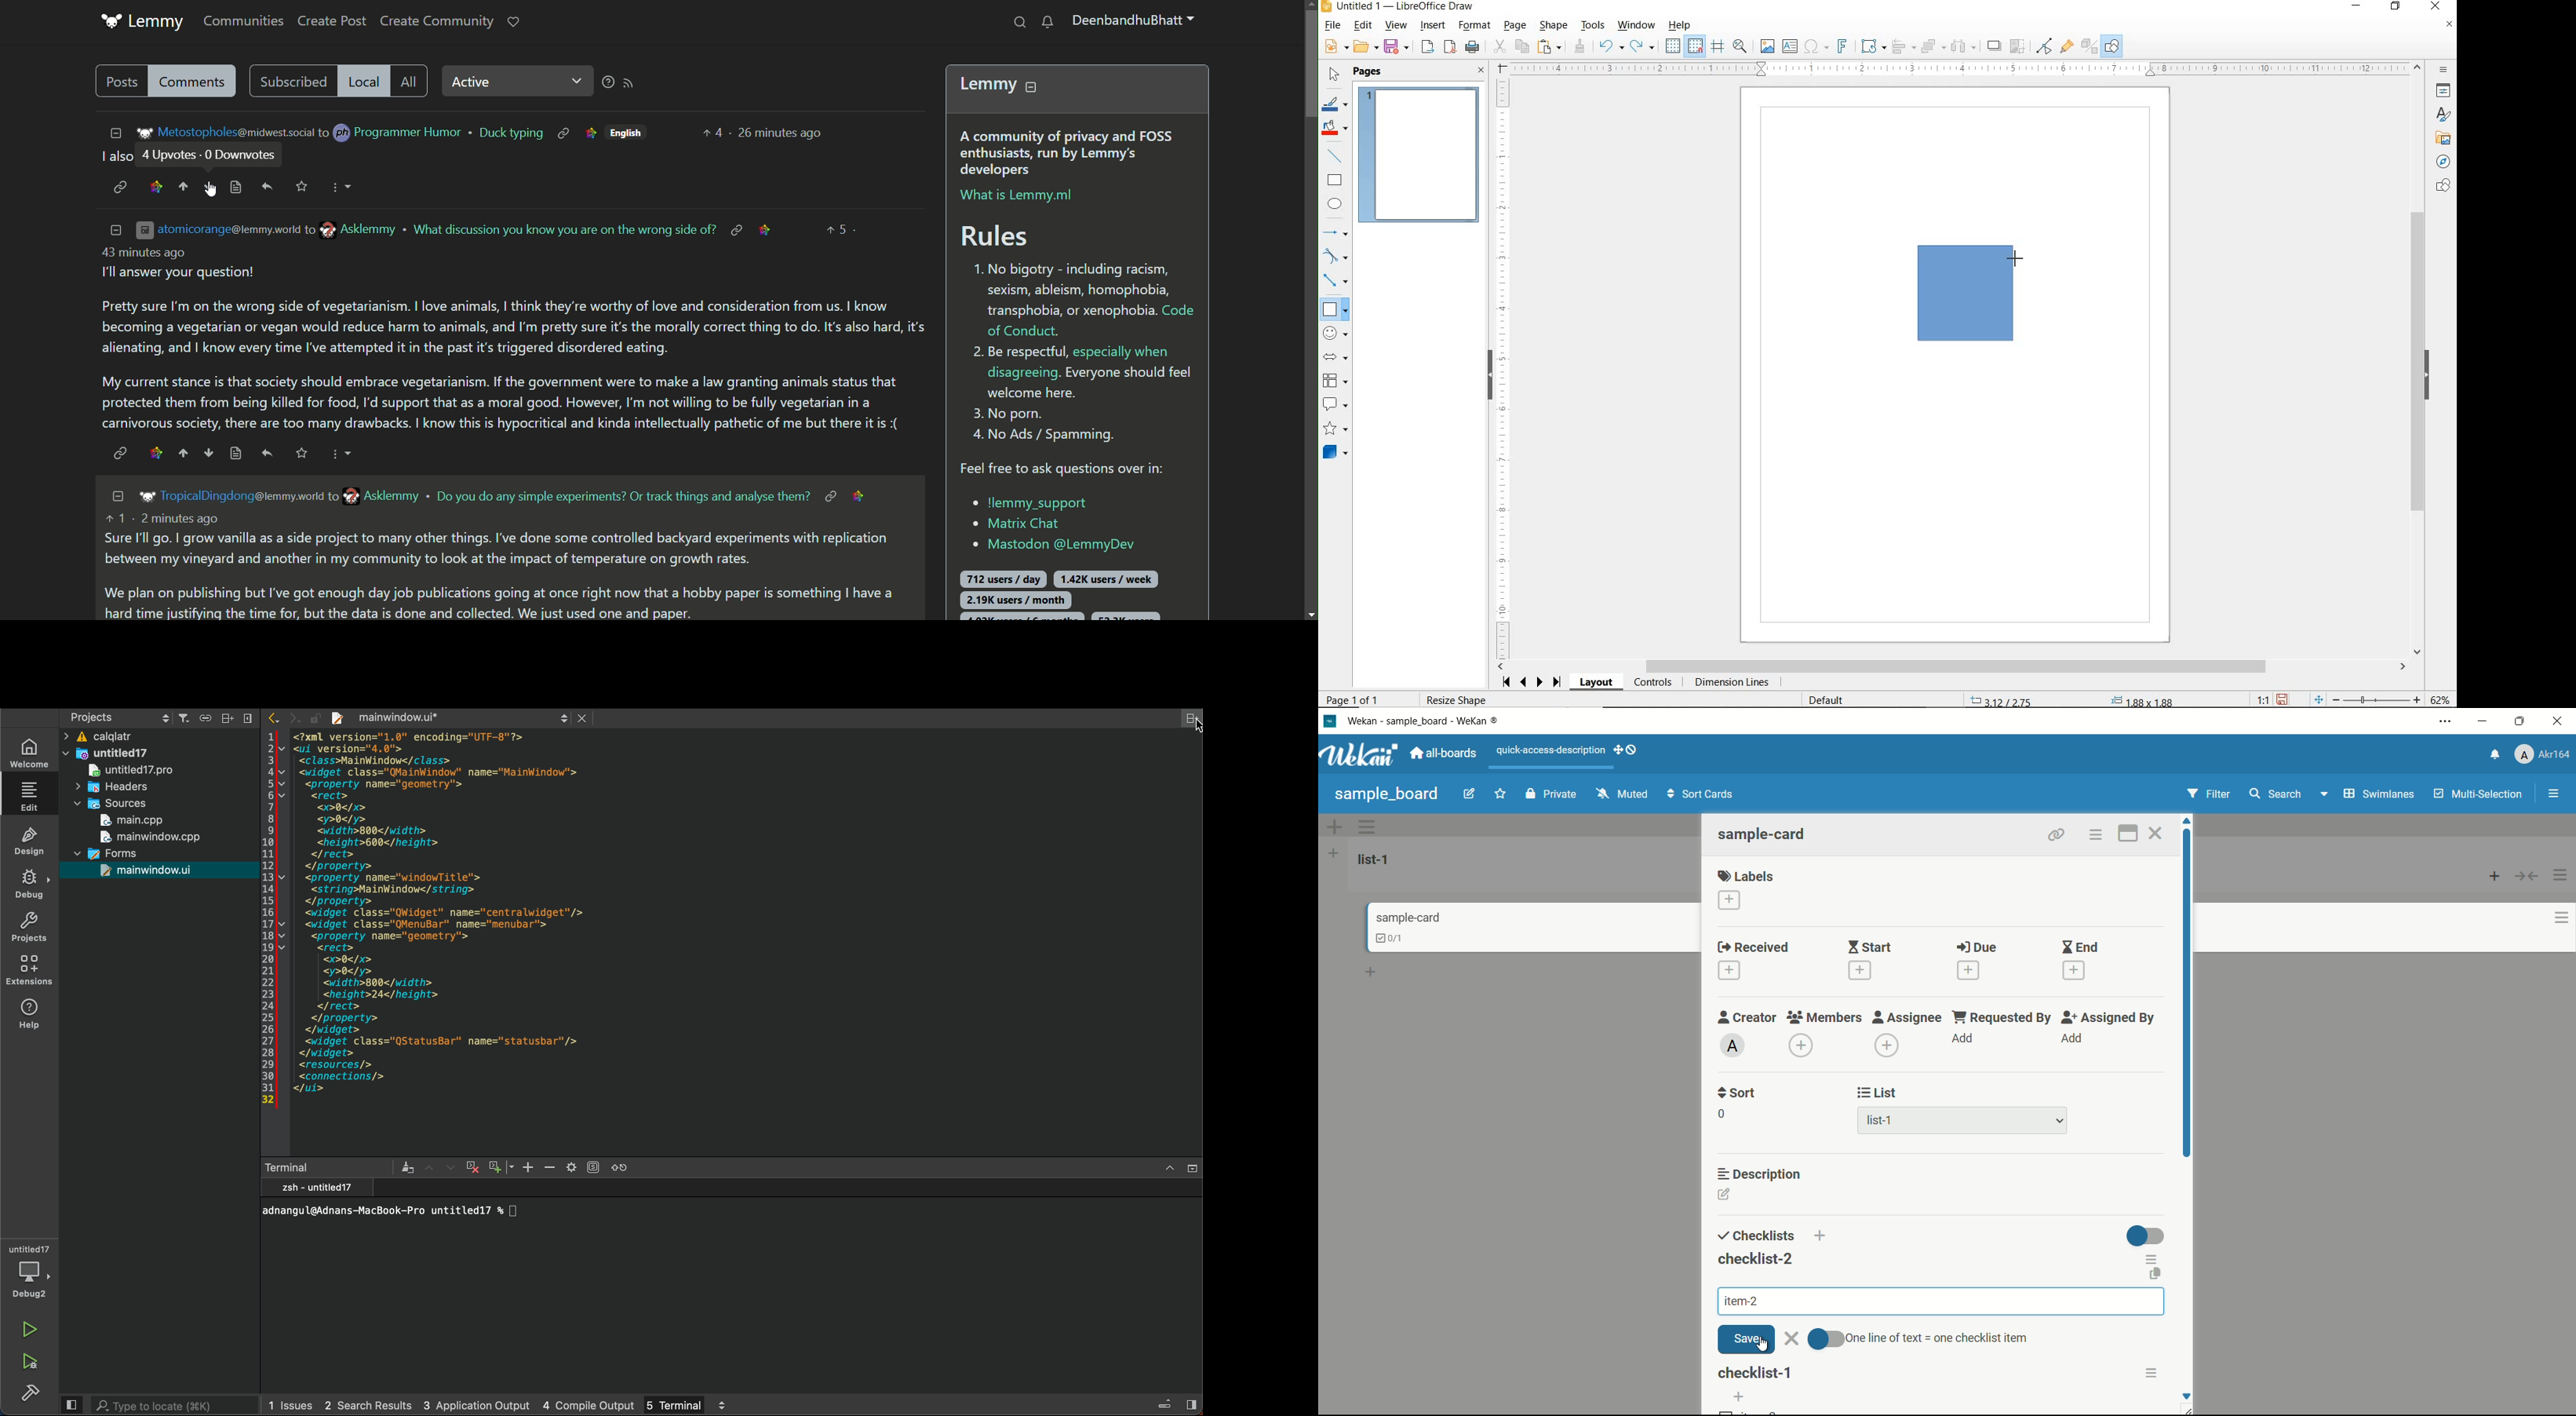 The image size is (2576, 1428). What do you see at coordinates (1451, 48) in the screenshot?
I see `EXPORT AS PDF` at bounding box center [1451, 48].